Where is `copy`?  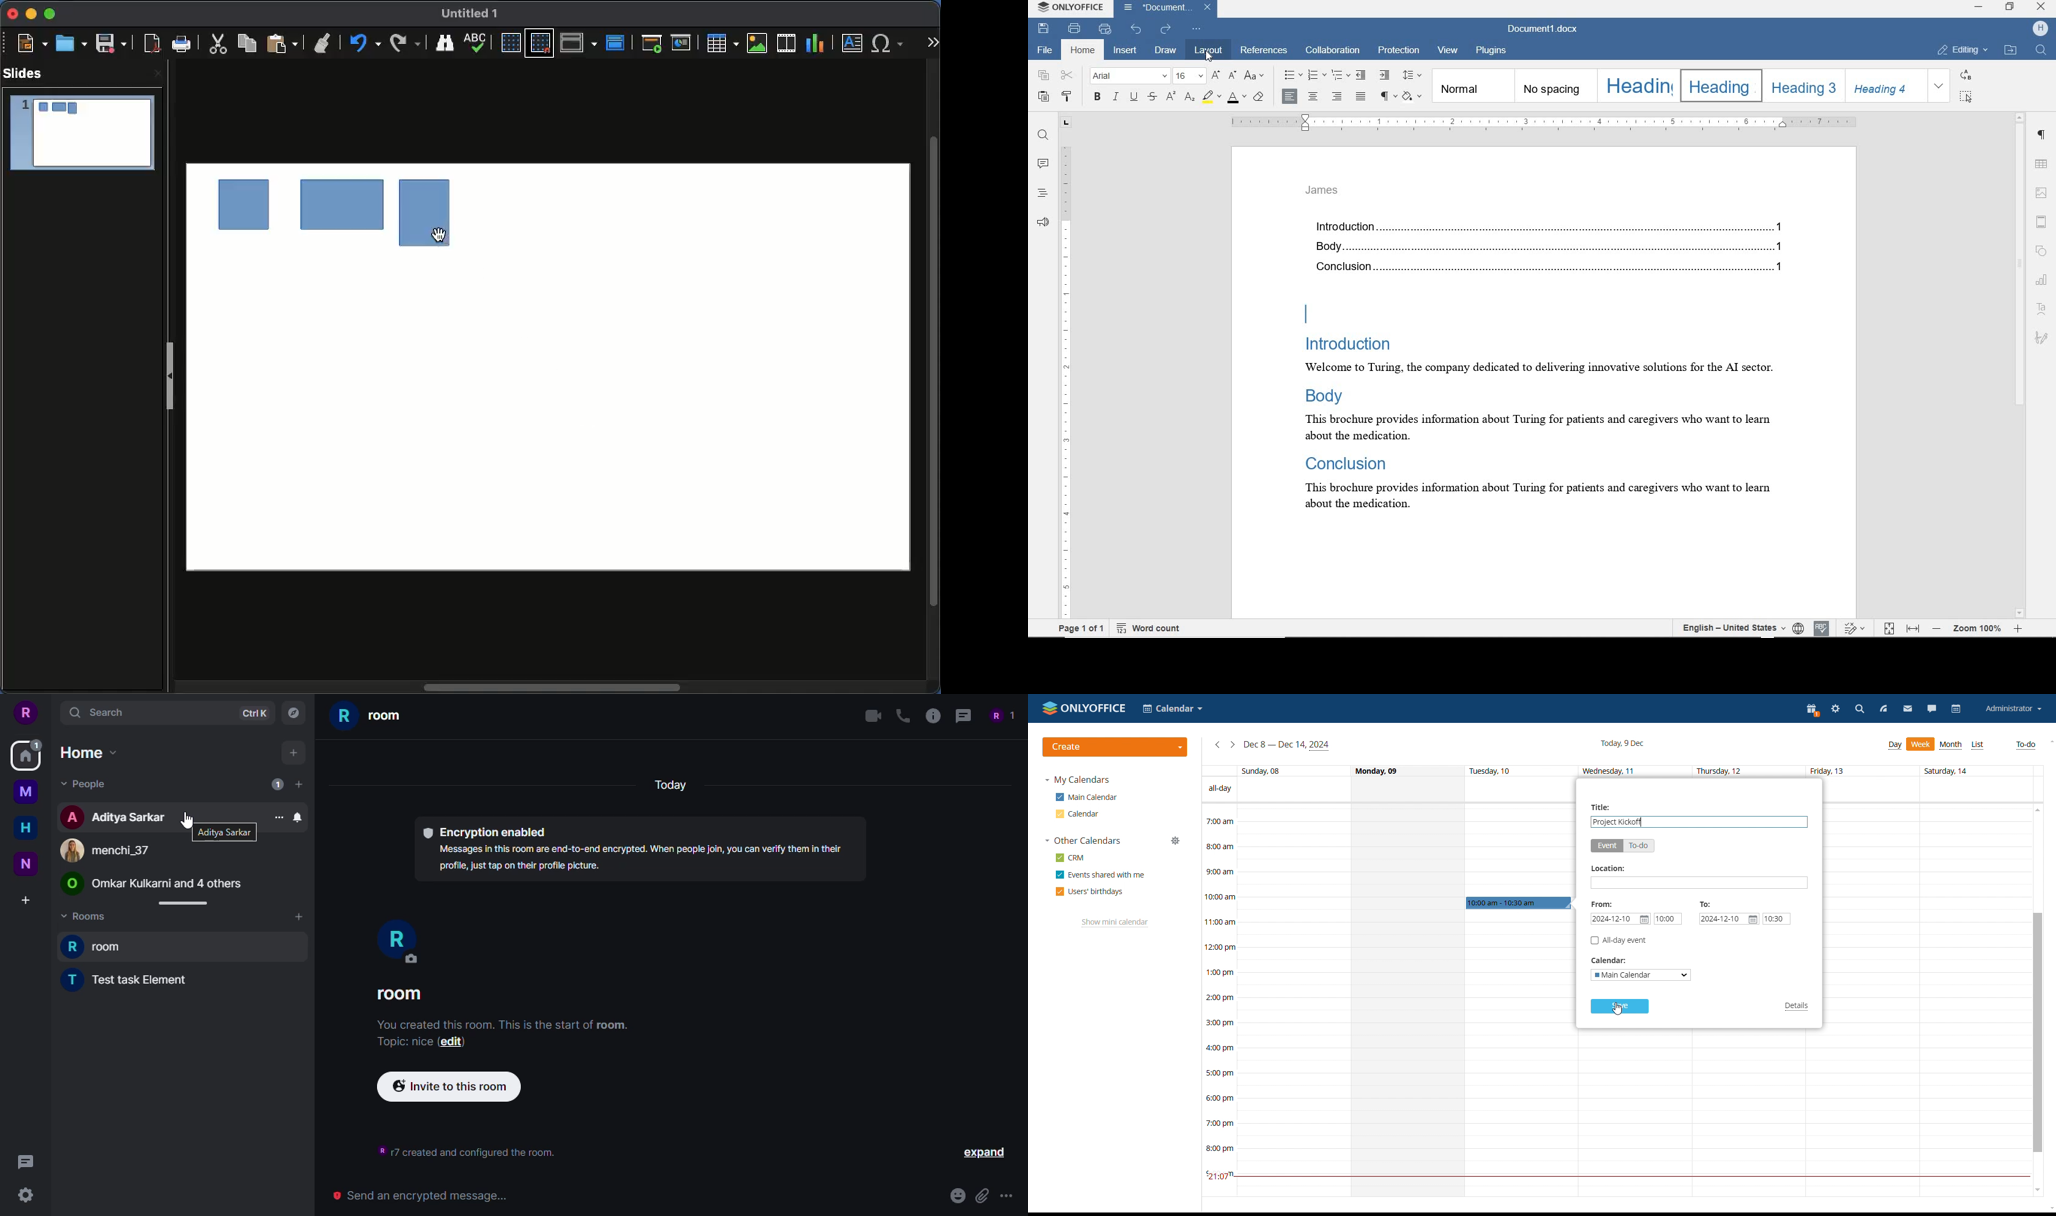 copy is located at coordinates (1044, 75).